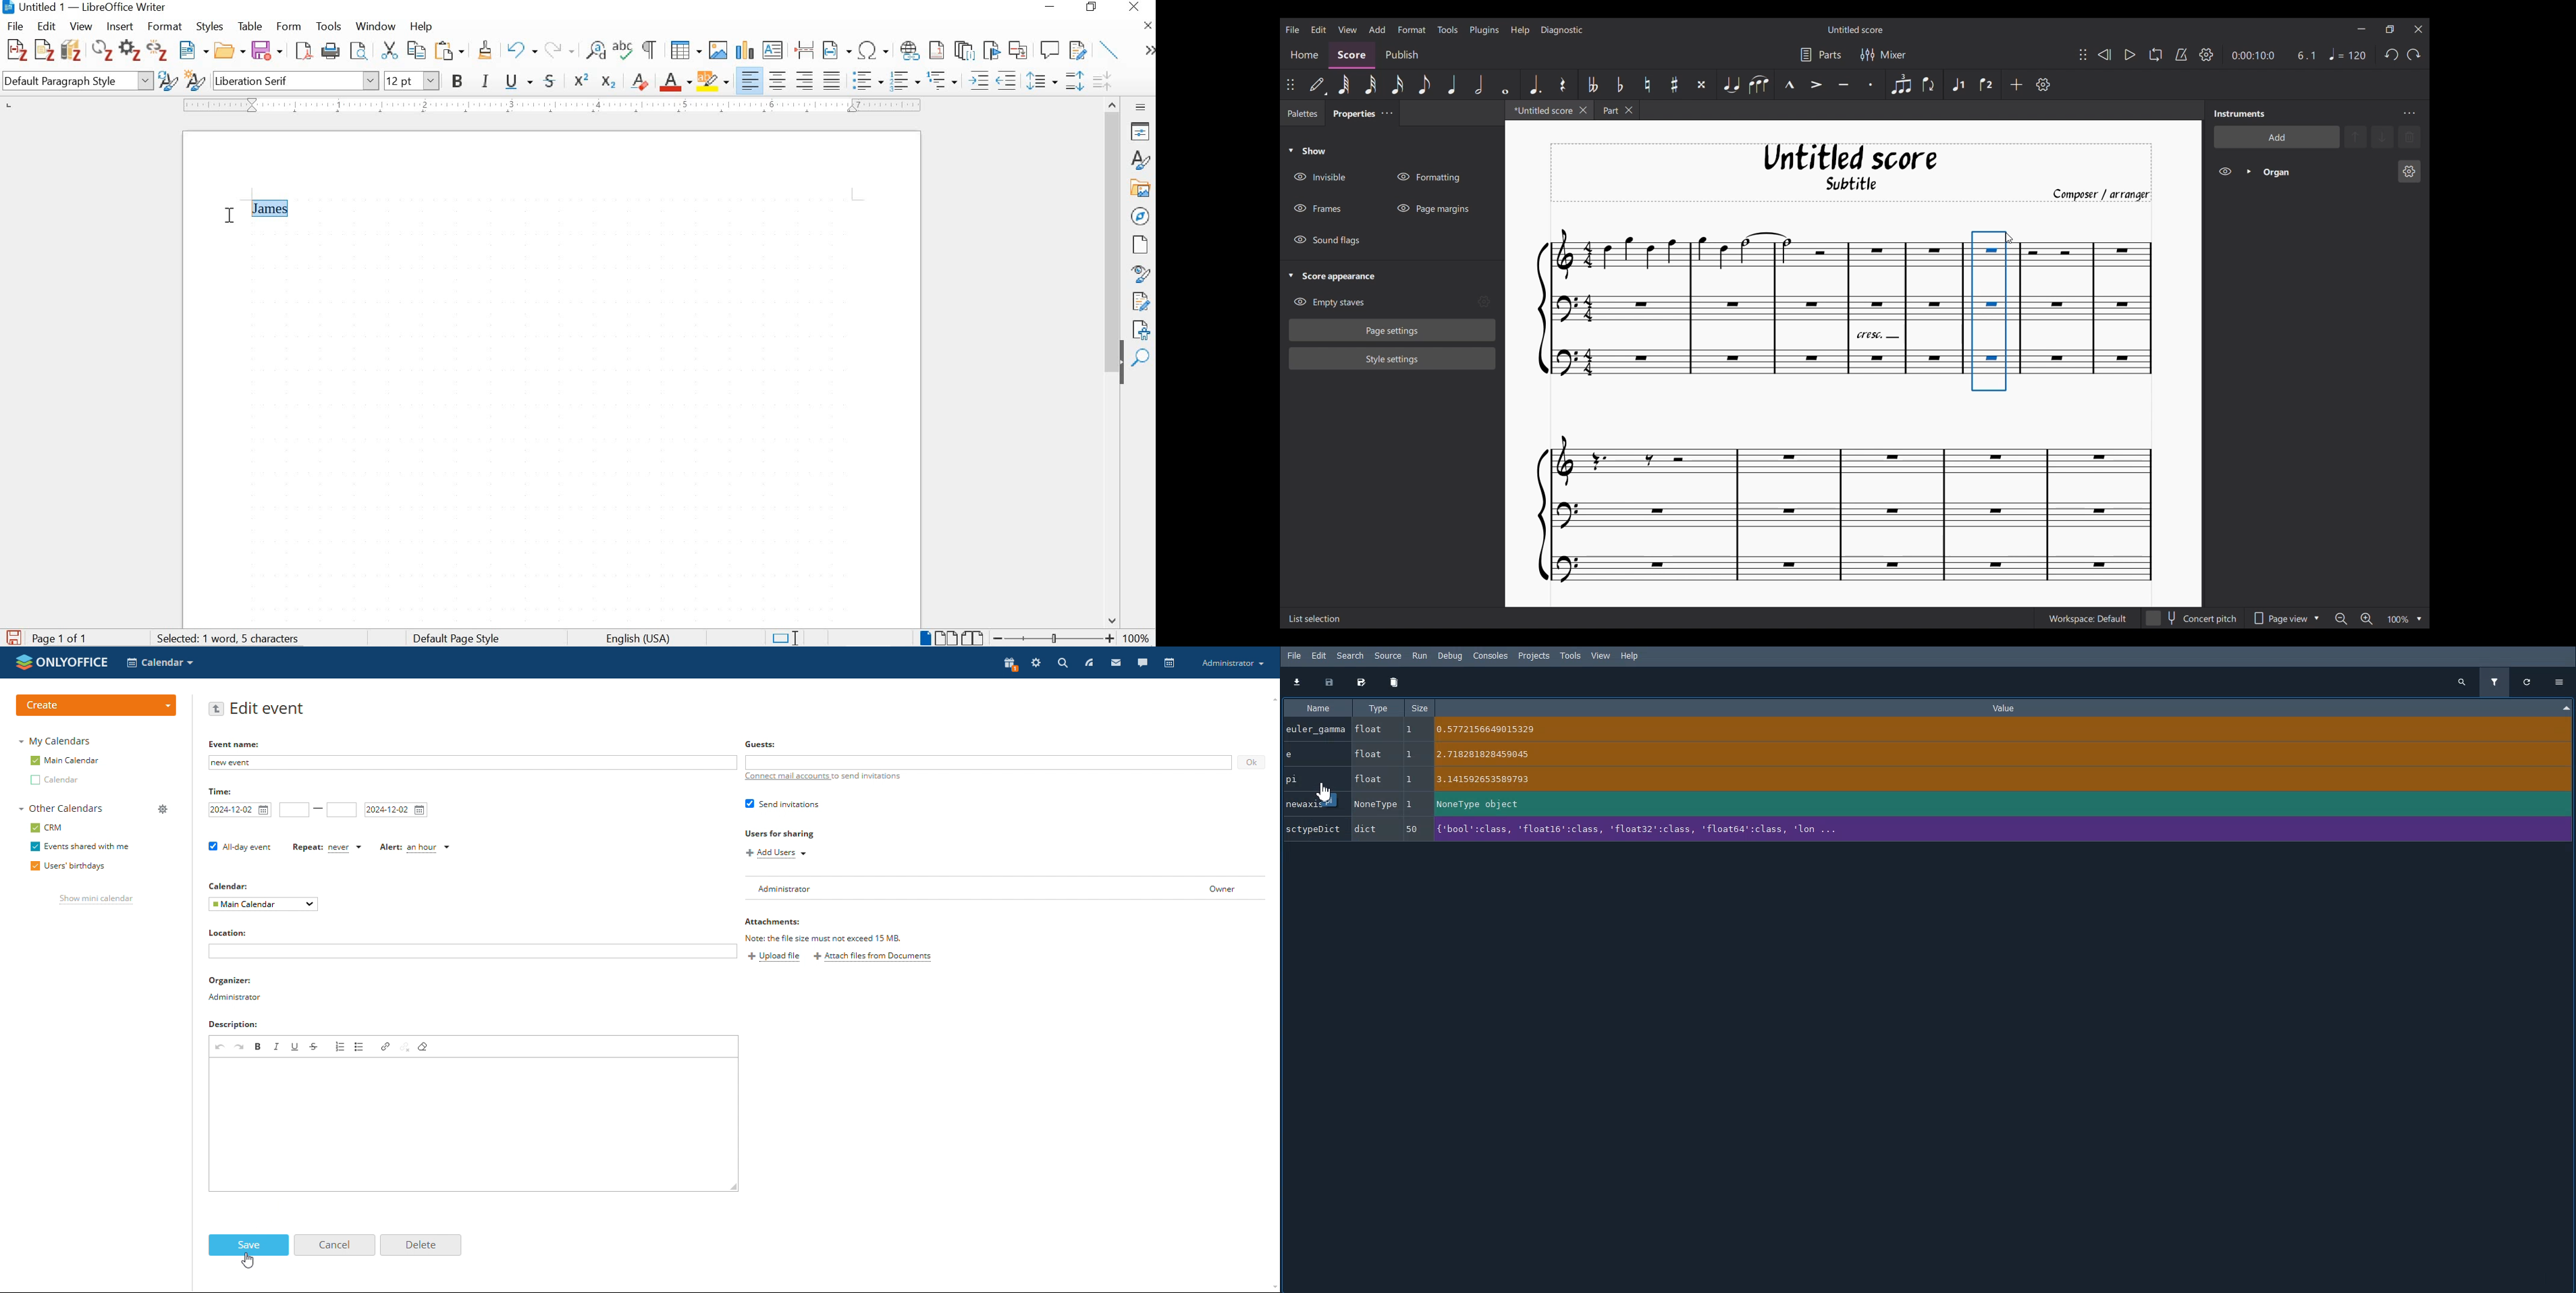 The height and width of the screenshot is (1316, 2576). Describe the element at coordinates (95, 899) in the screenshot. I see `show mini calendar` at that location.